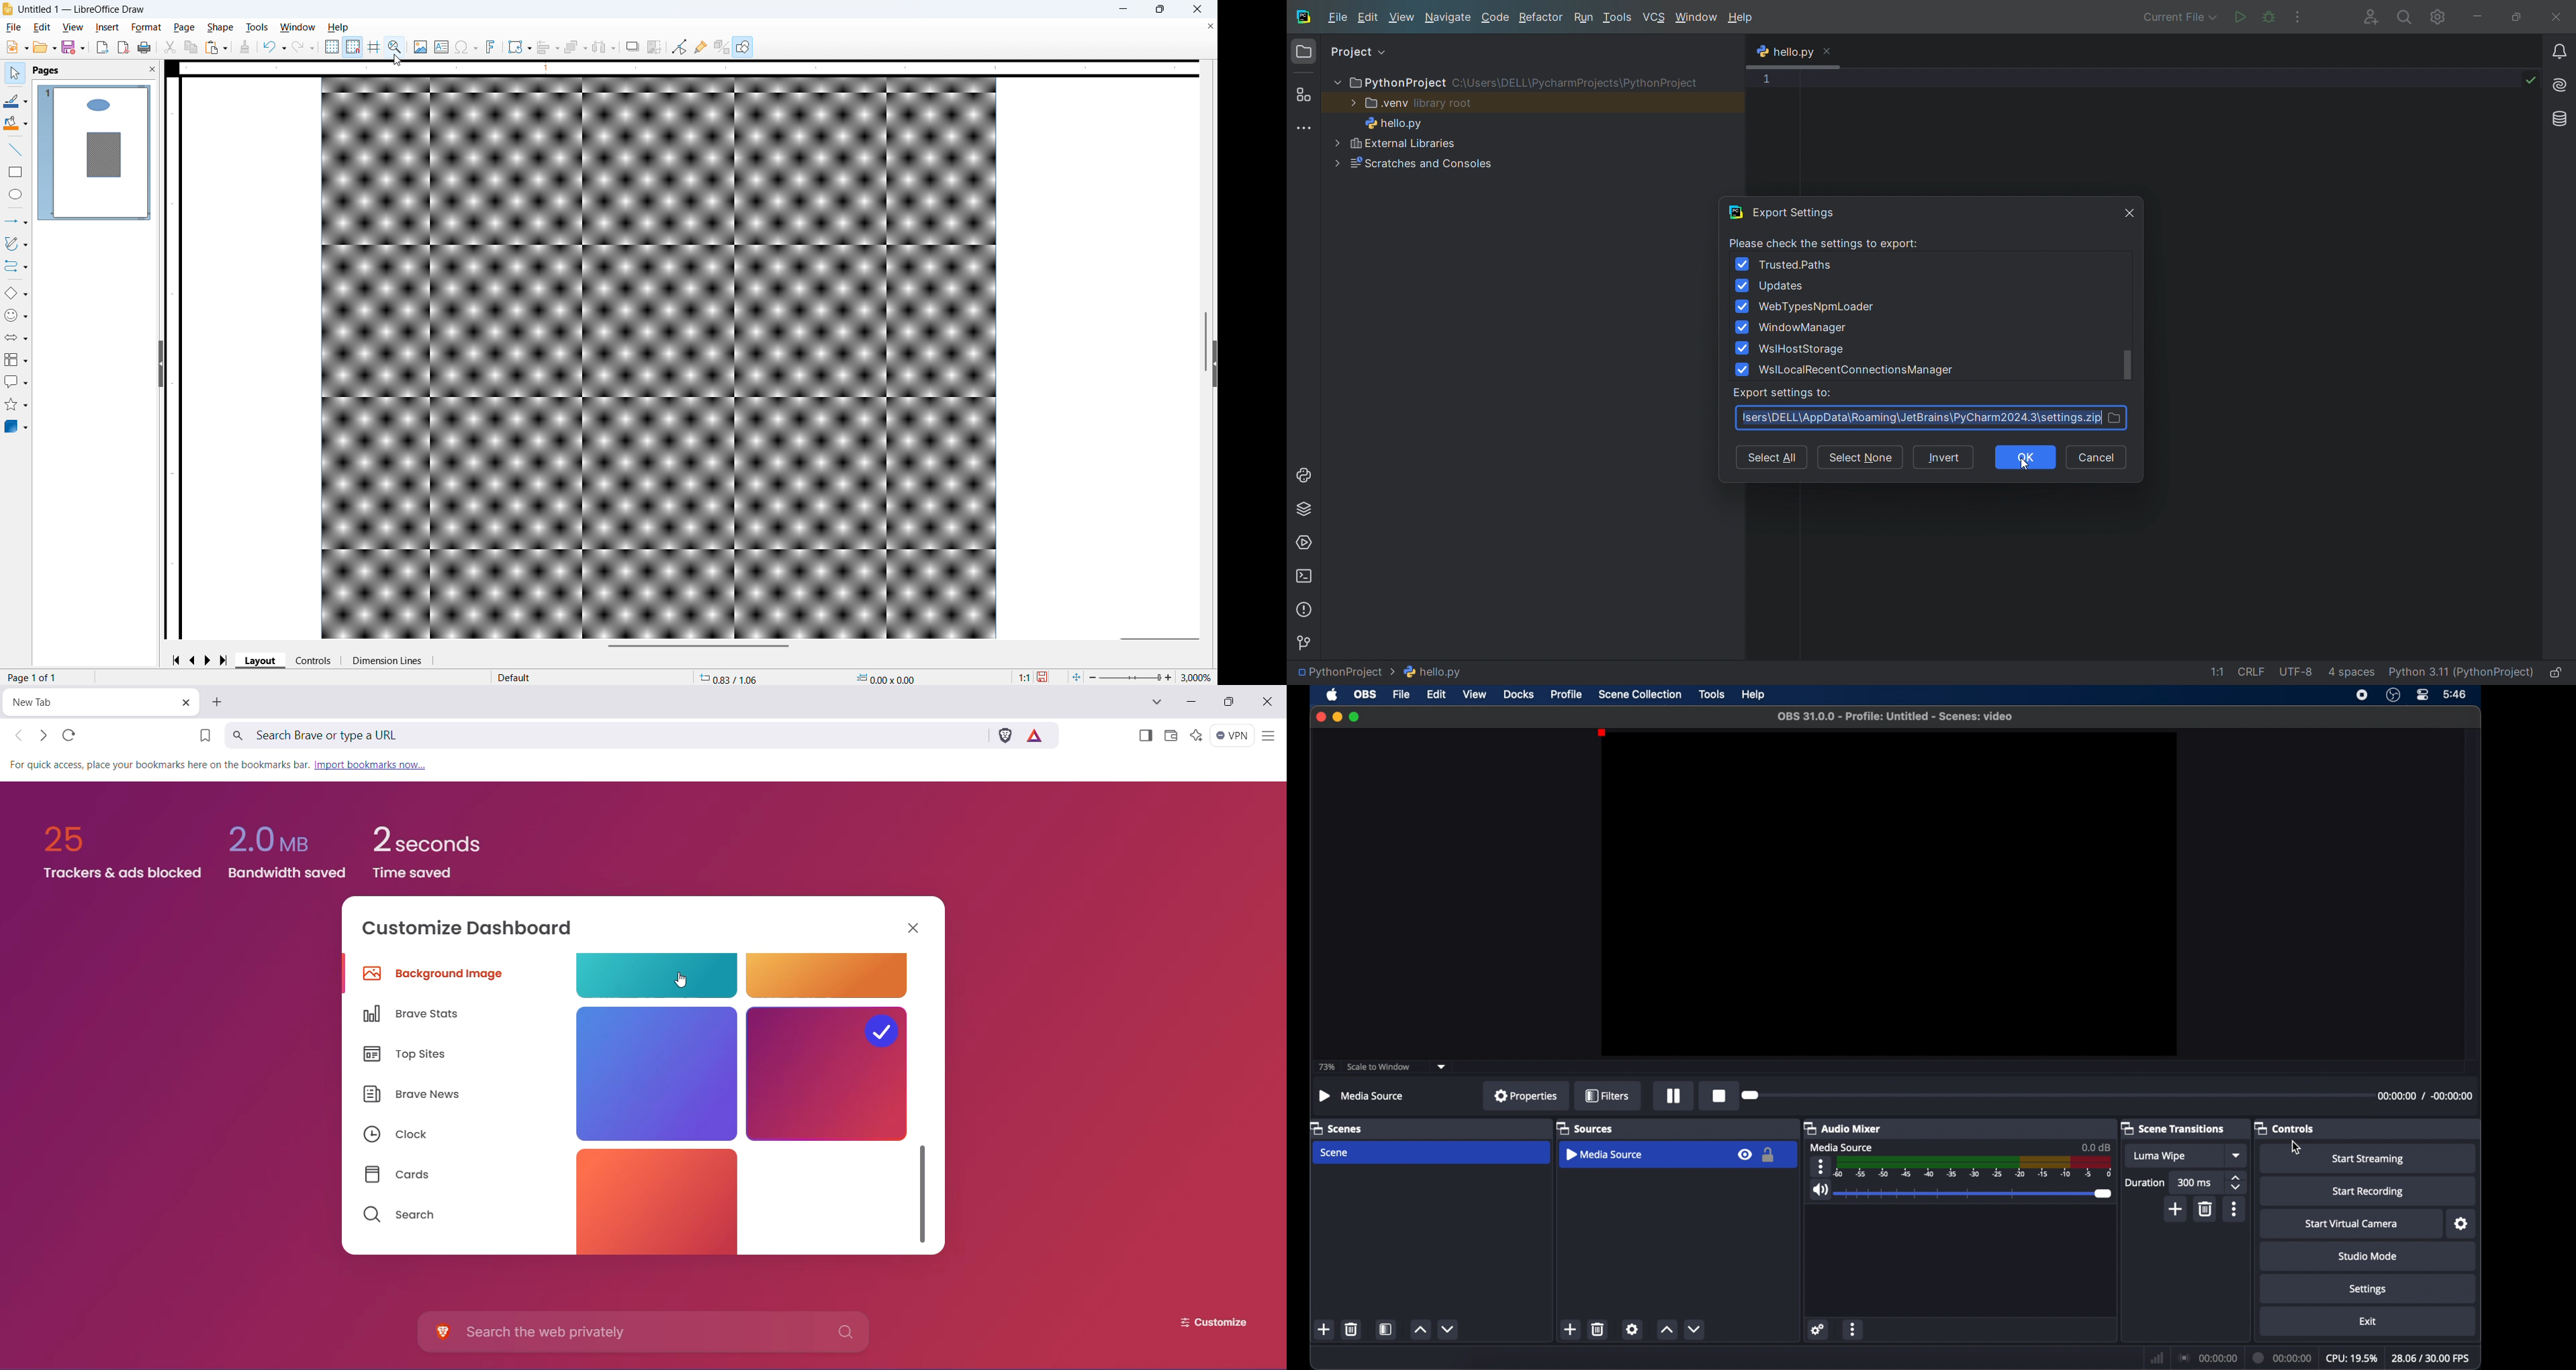  Describe the element at coordinates (2556, 670) in the screenshot. I see `lock` at that location.